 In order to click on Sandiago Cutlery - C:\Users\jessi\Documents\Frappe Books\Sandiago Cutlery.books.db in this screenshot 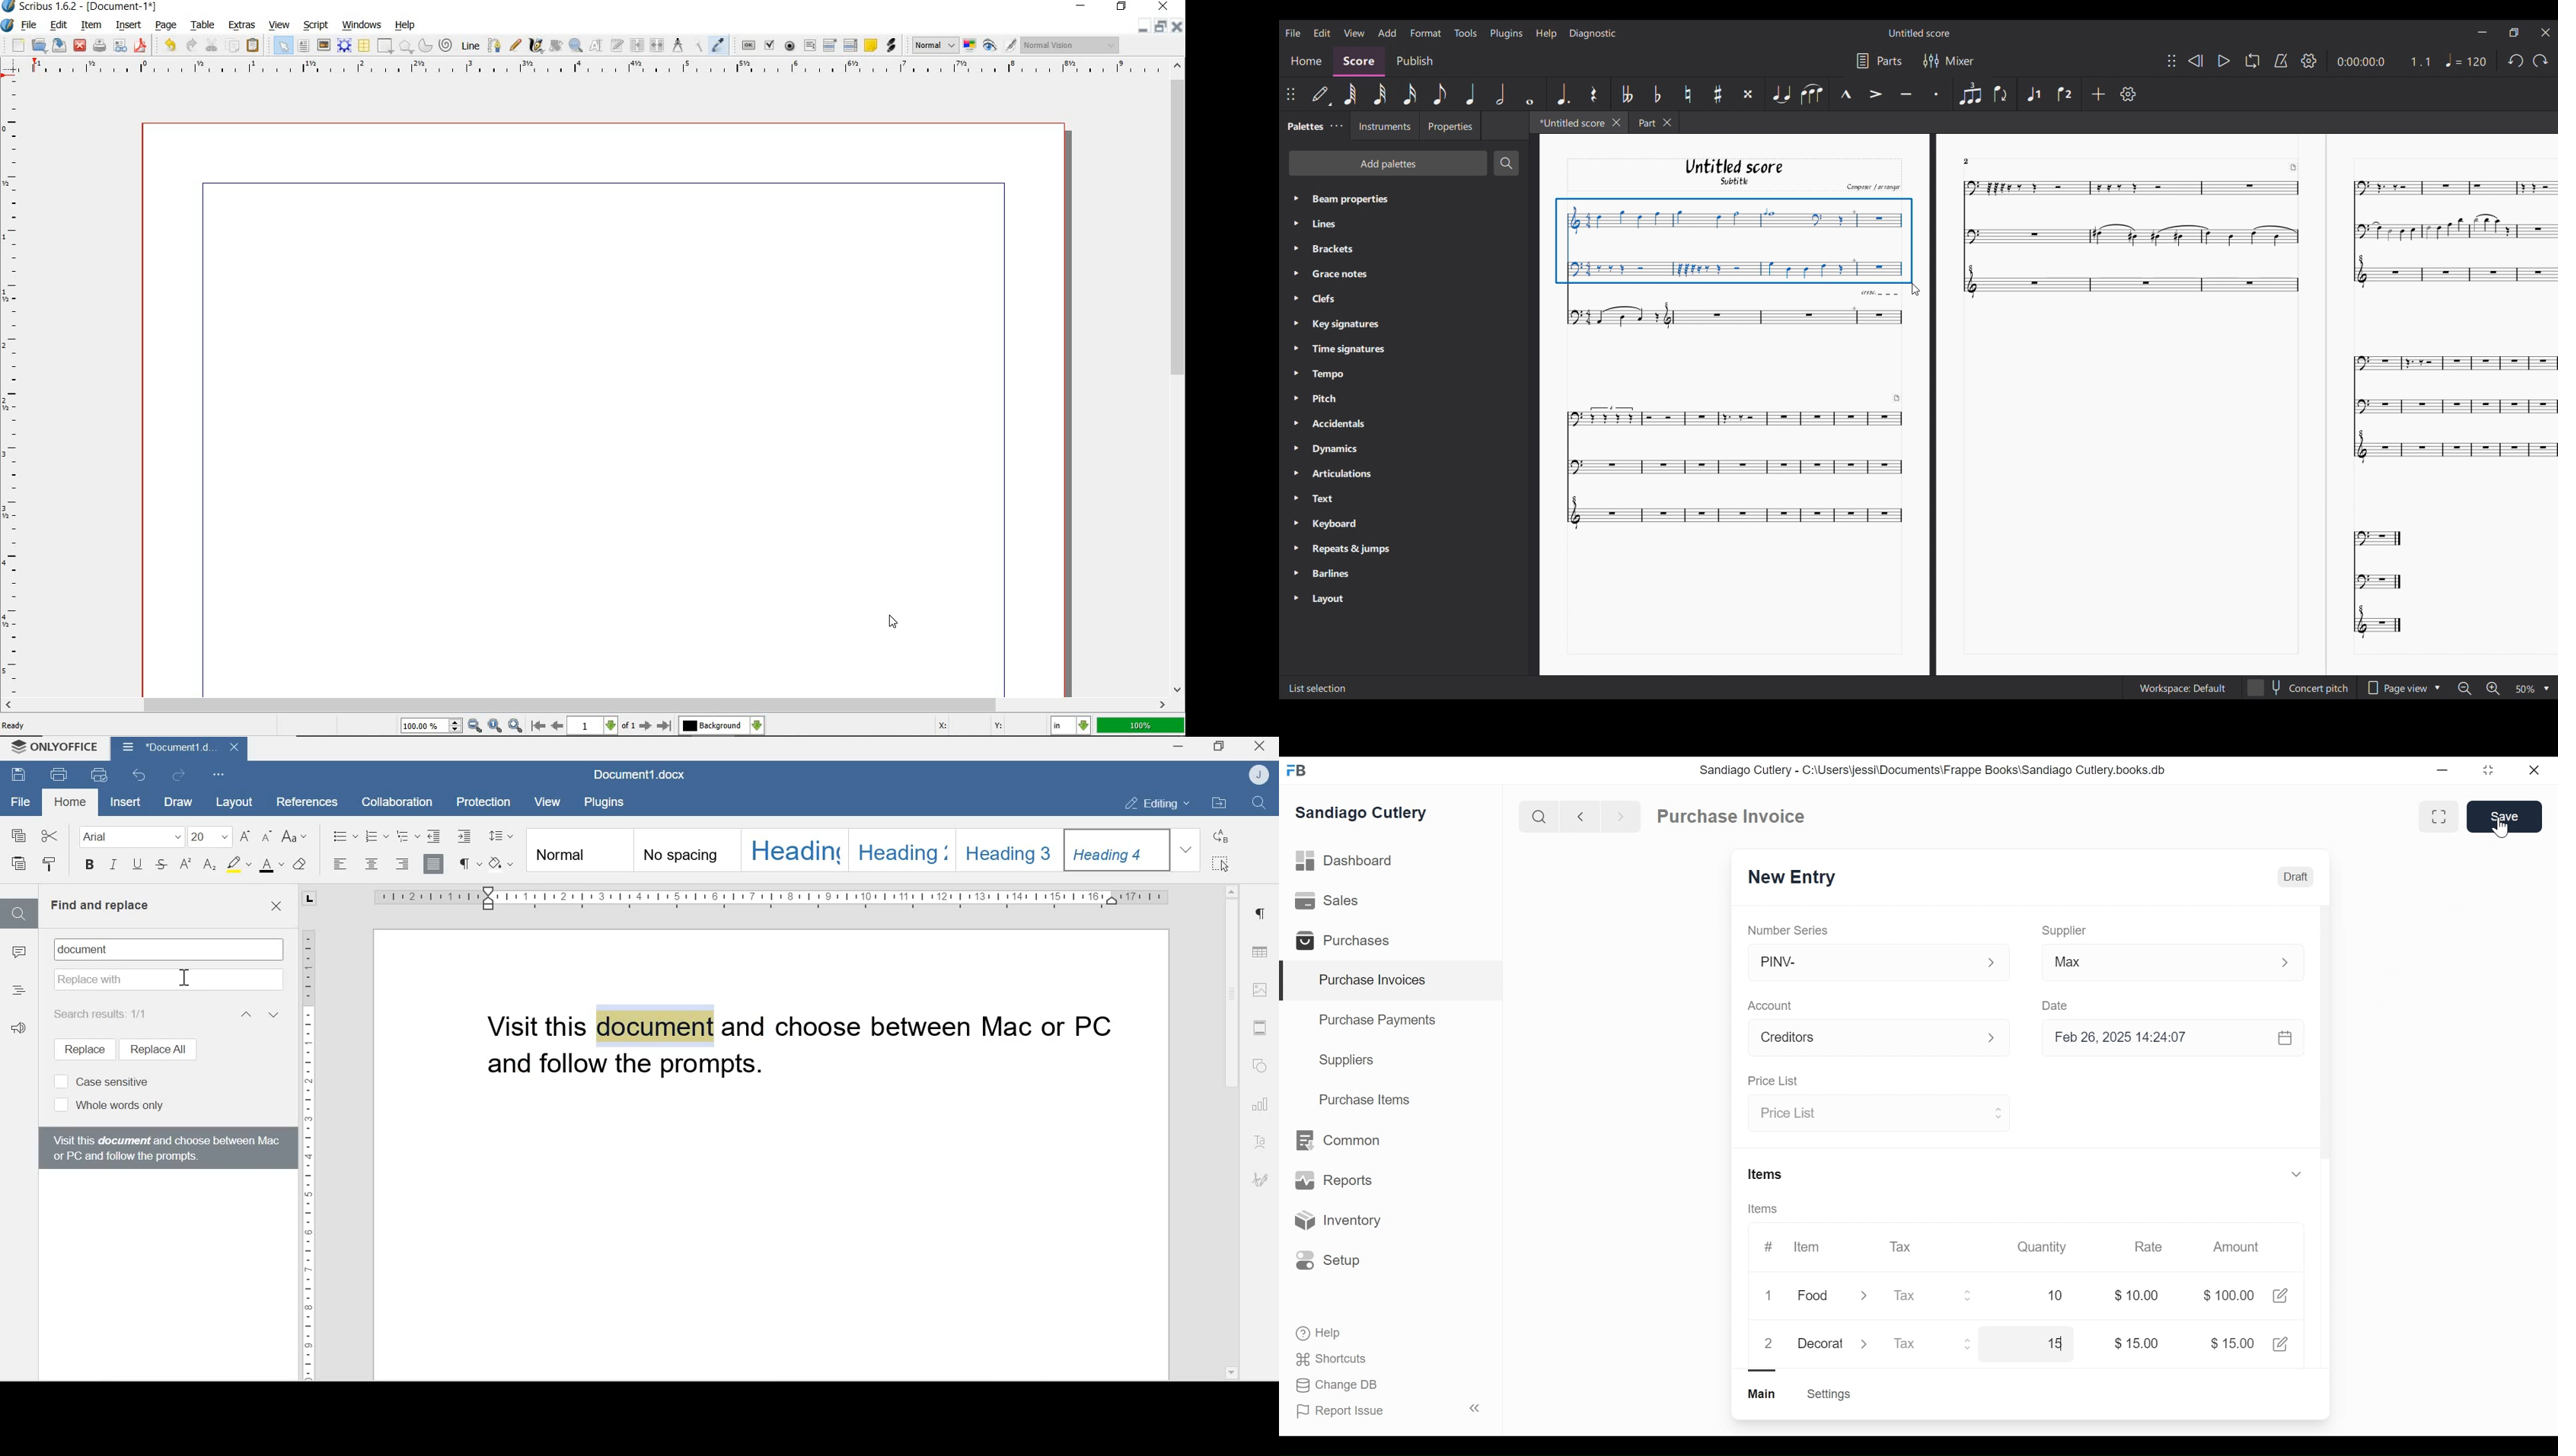, I will do `click(1933, 770)`.